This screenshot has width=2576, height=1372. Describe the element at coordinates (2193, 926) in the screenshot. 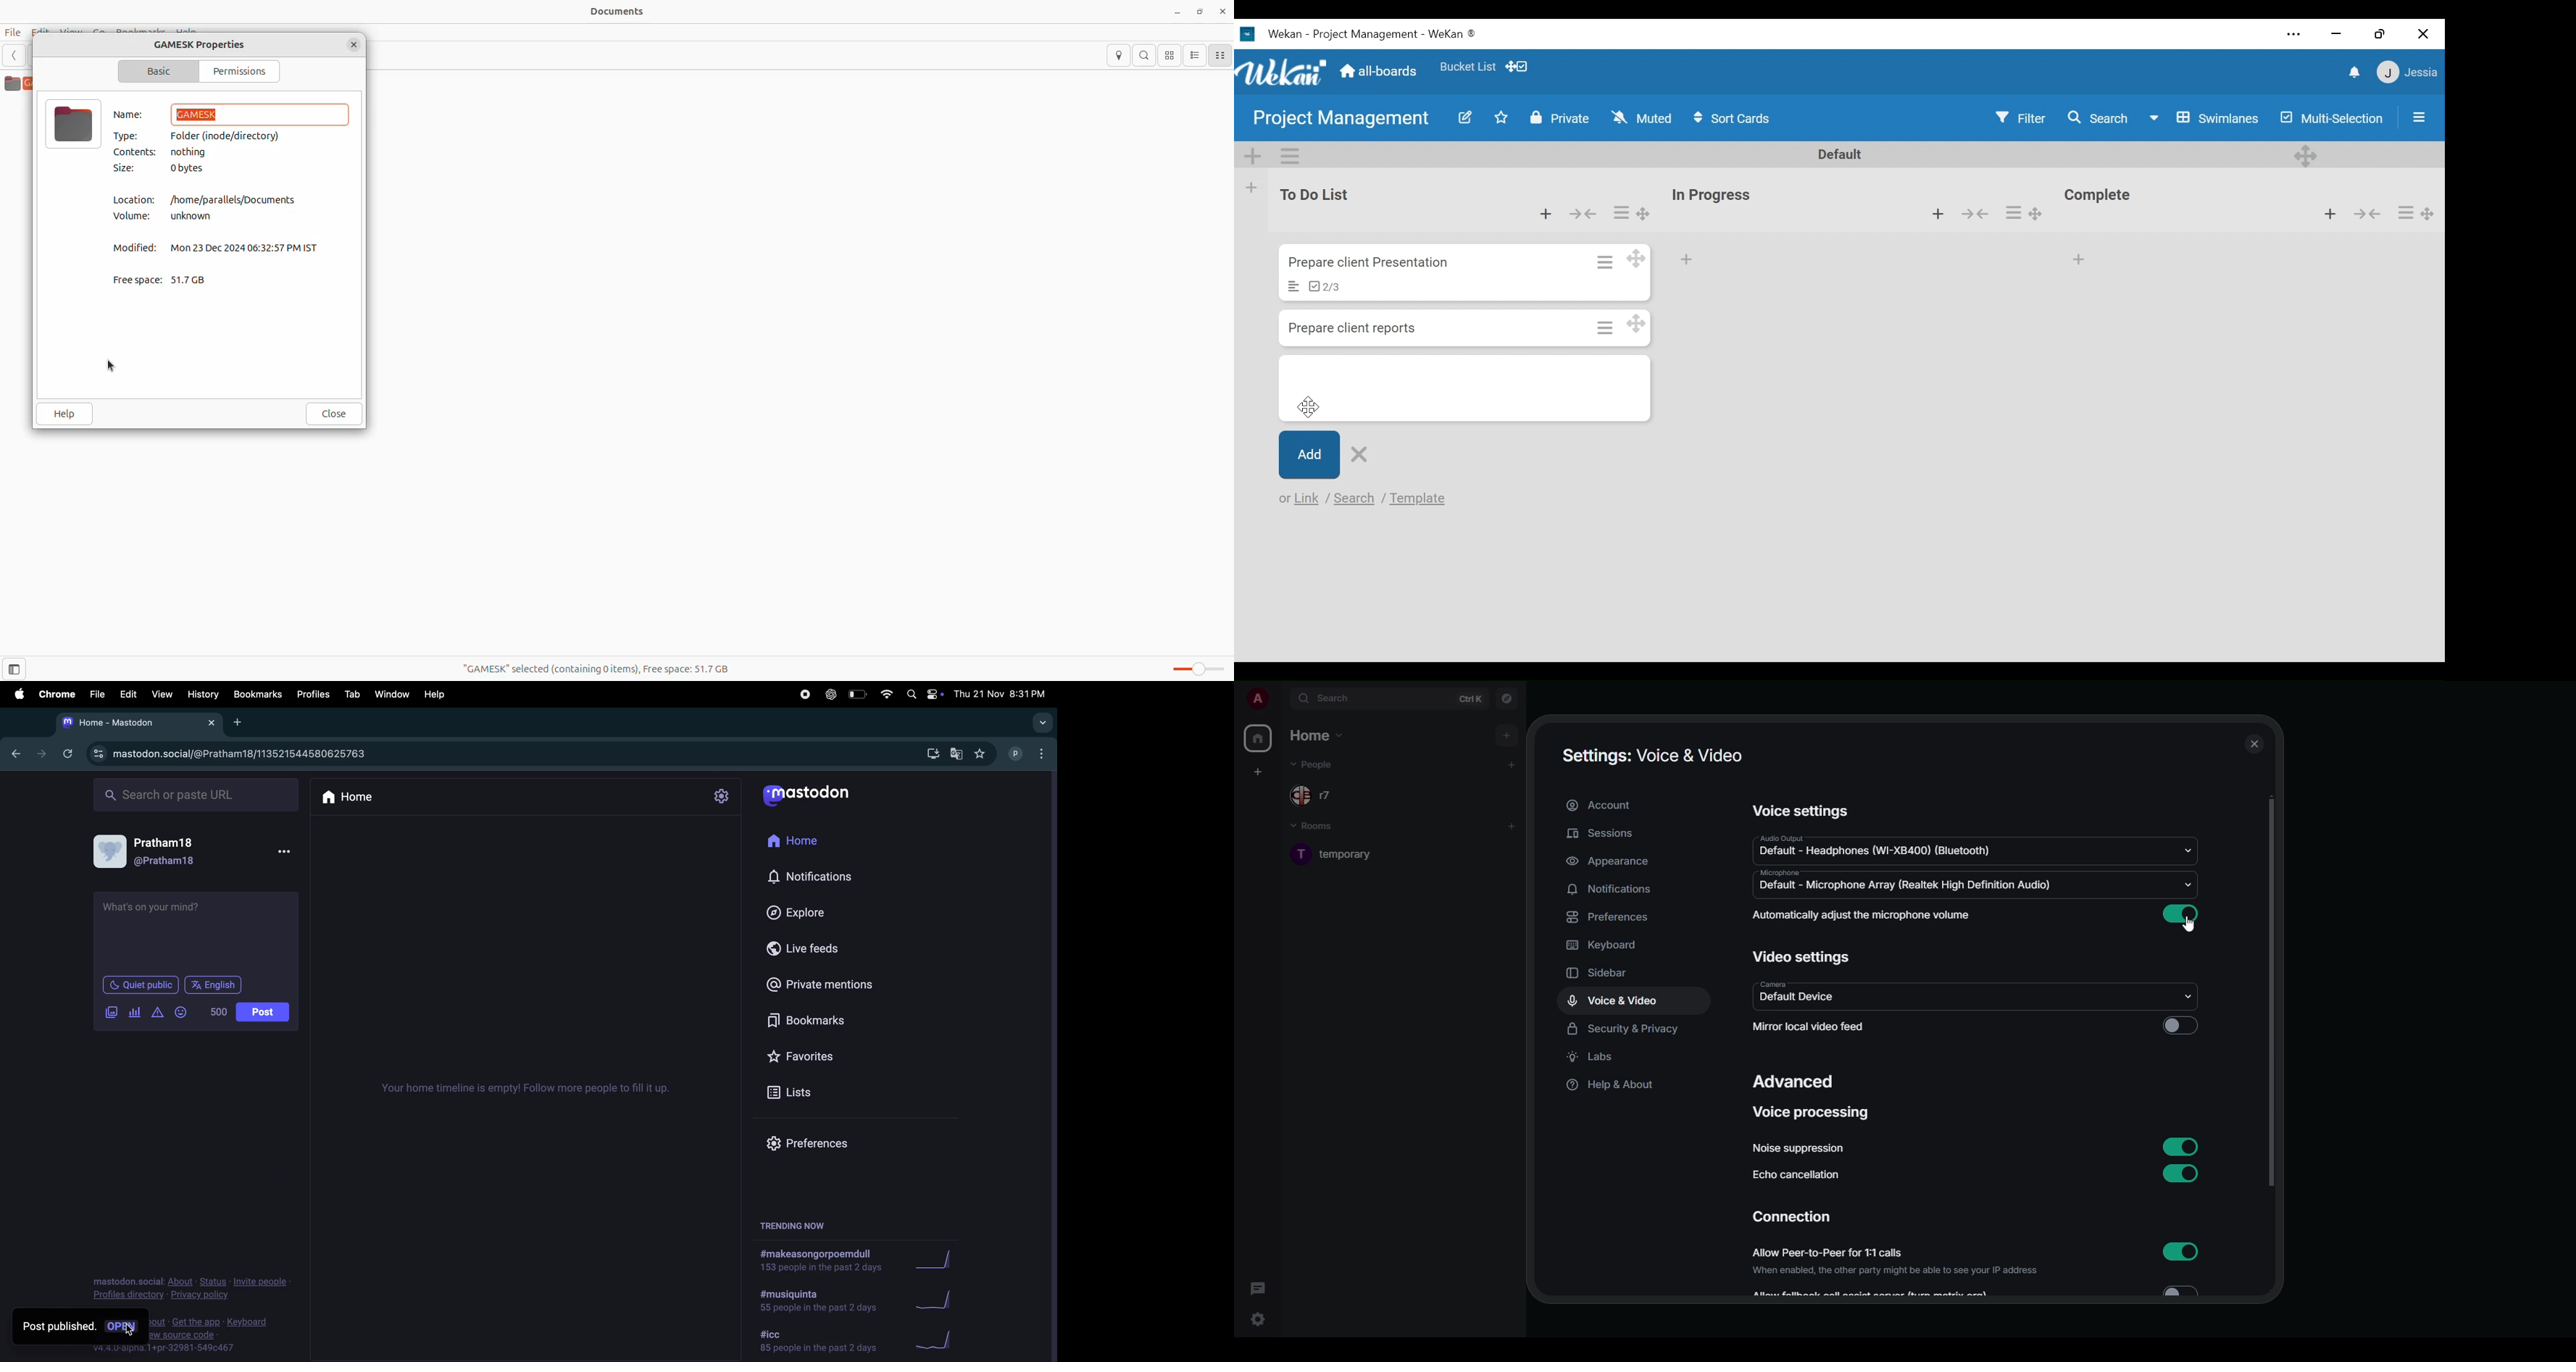

I see `cursor` at that location.